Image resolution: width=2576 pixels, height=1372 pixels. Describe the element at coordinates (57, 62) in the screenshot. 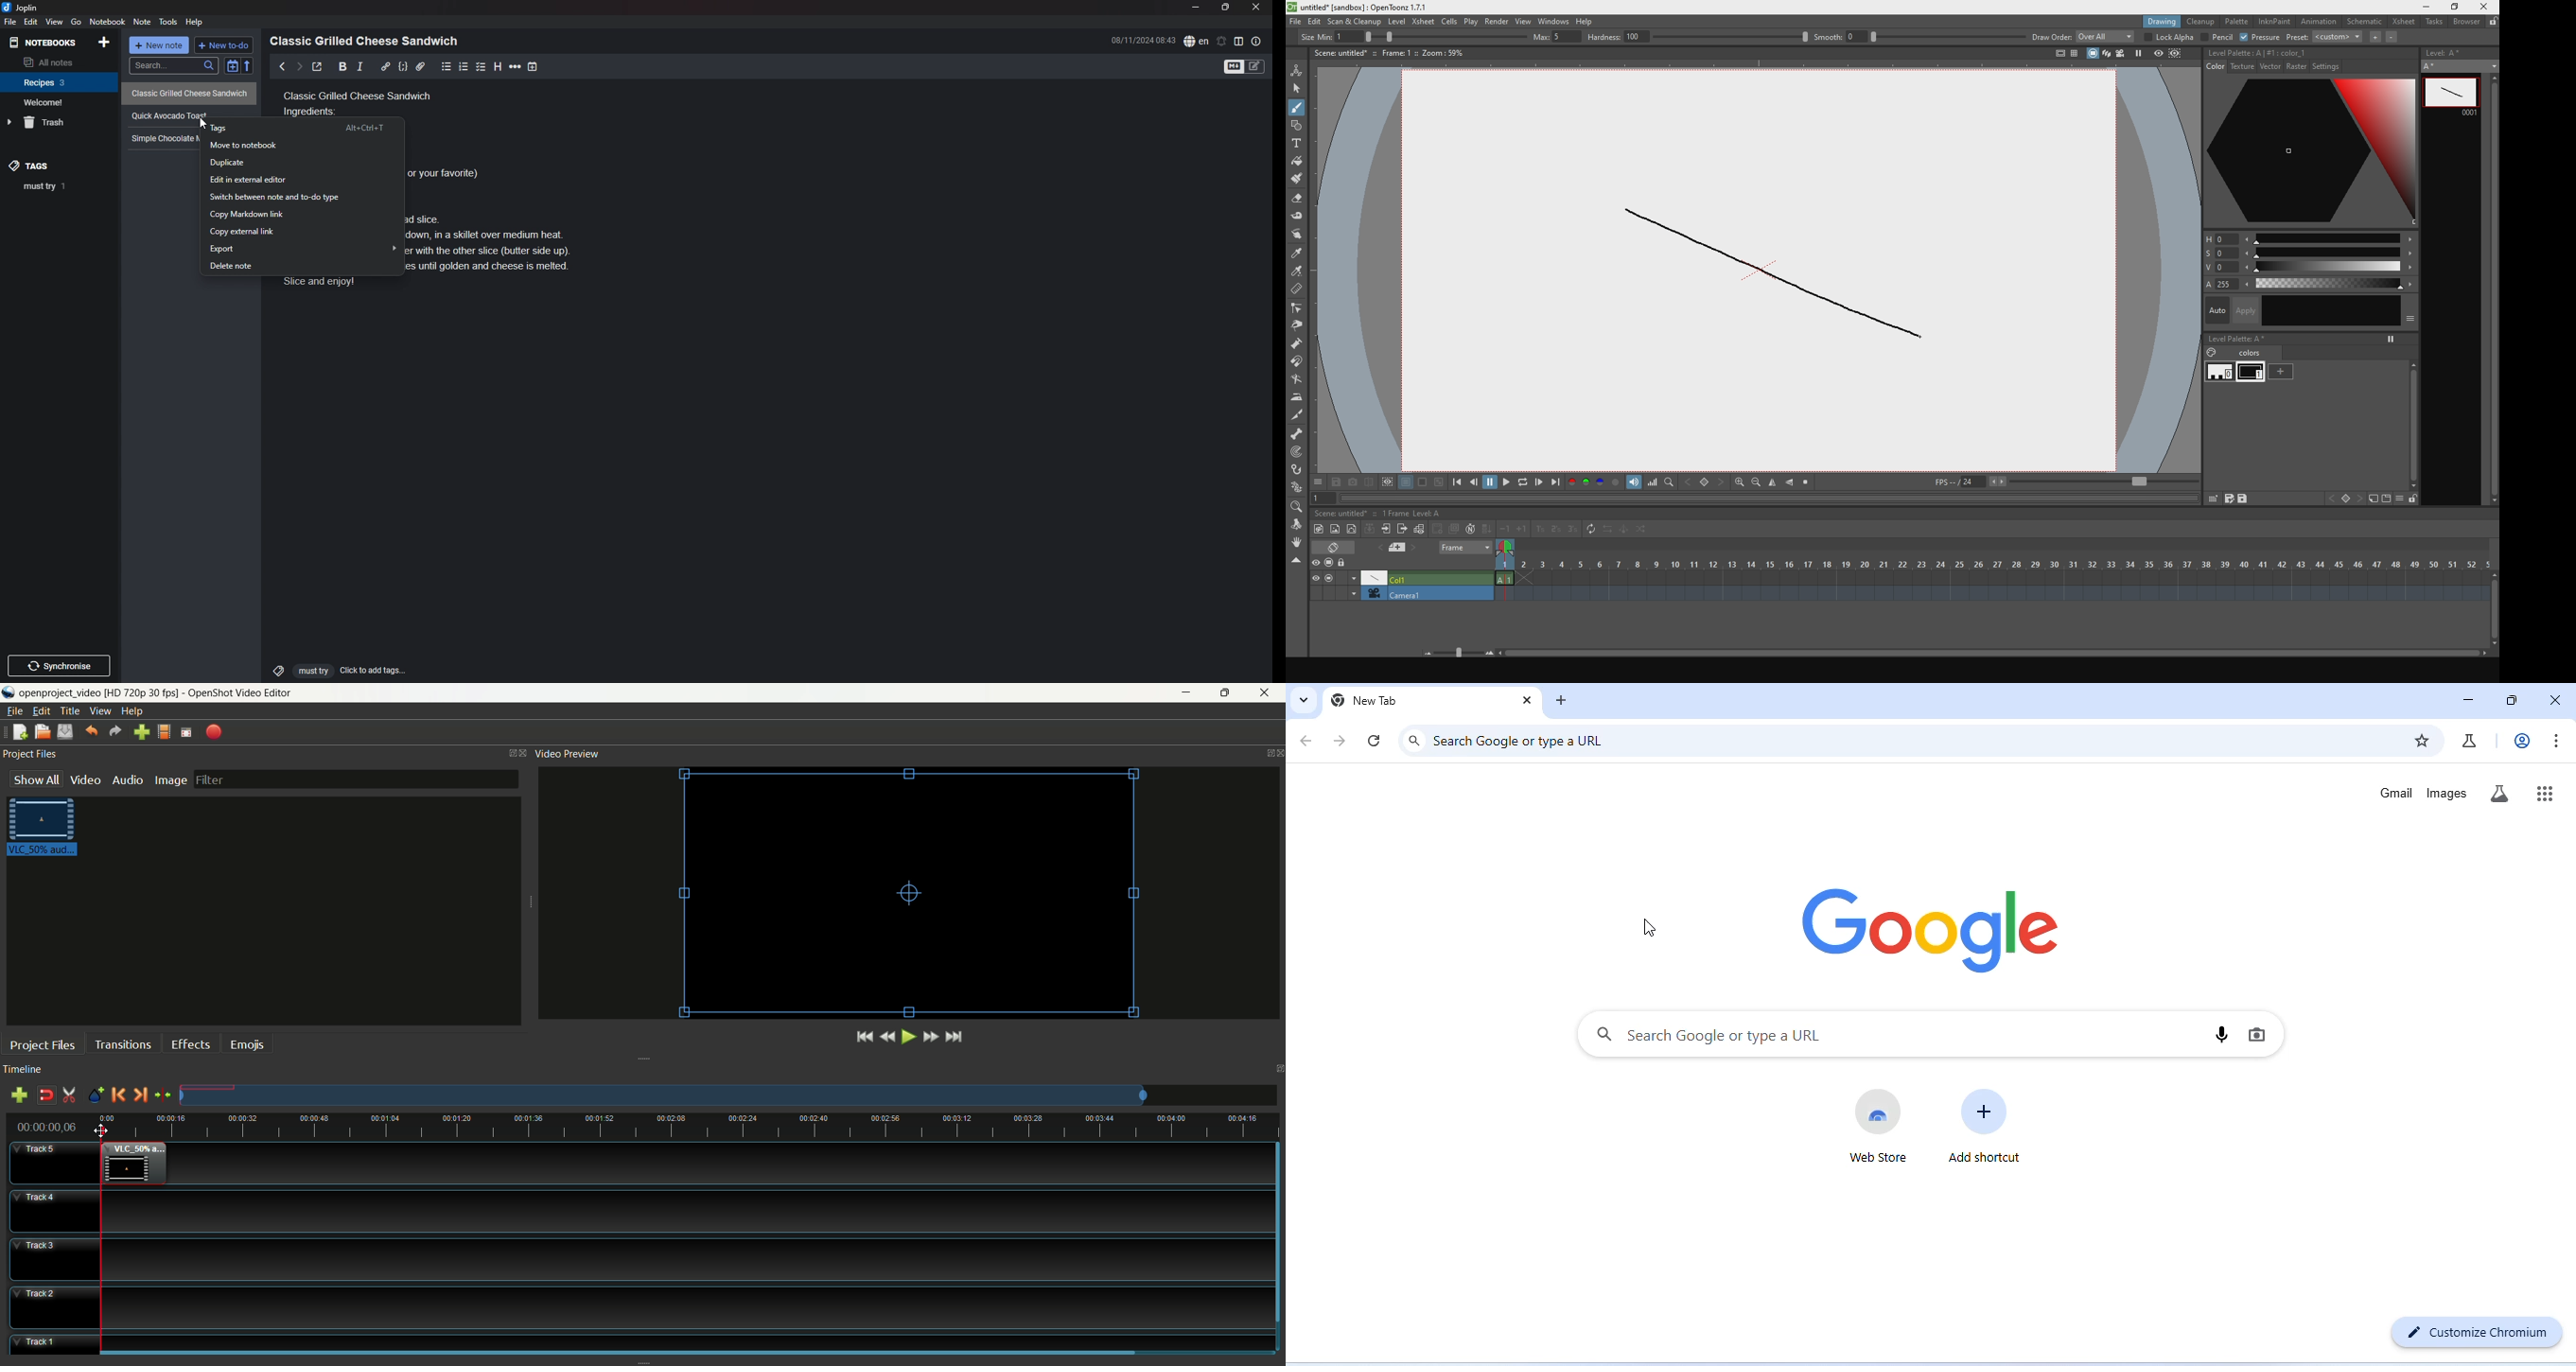

I see `all notes` at that location.